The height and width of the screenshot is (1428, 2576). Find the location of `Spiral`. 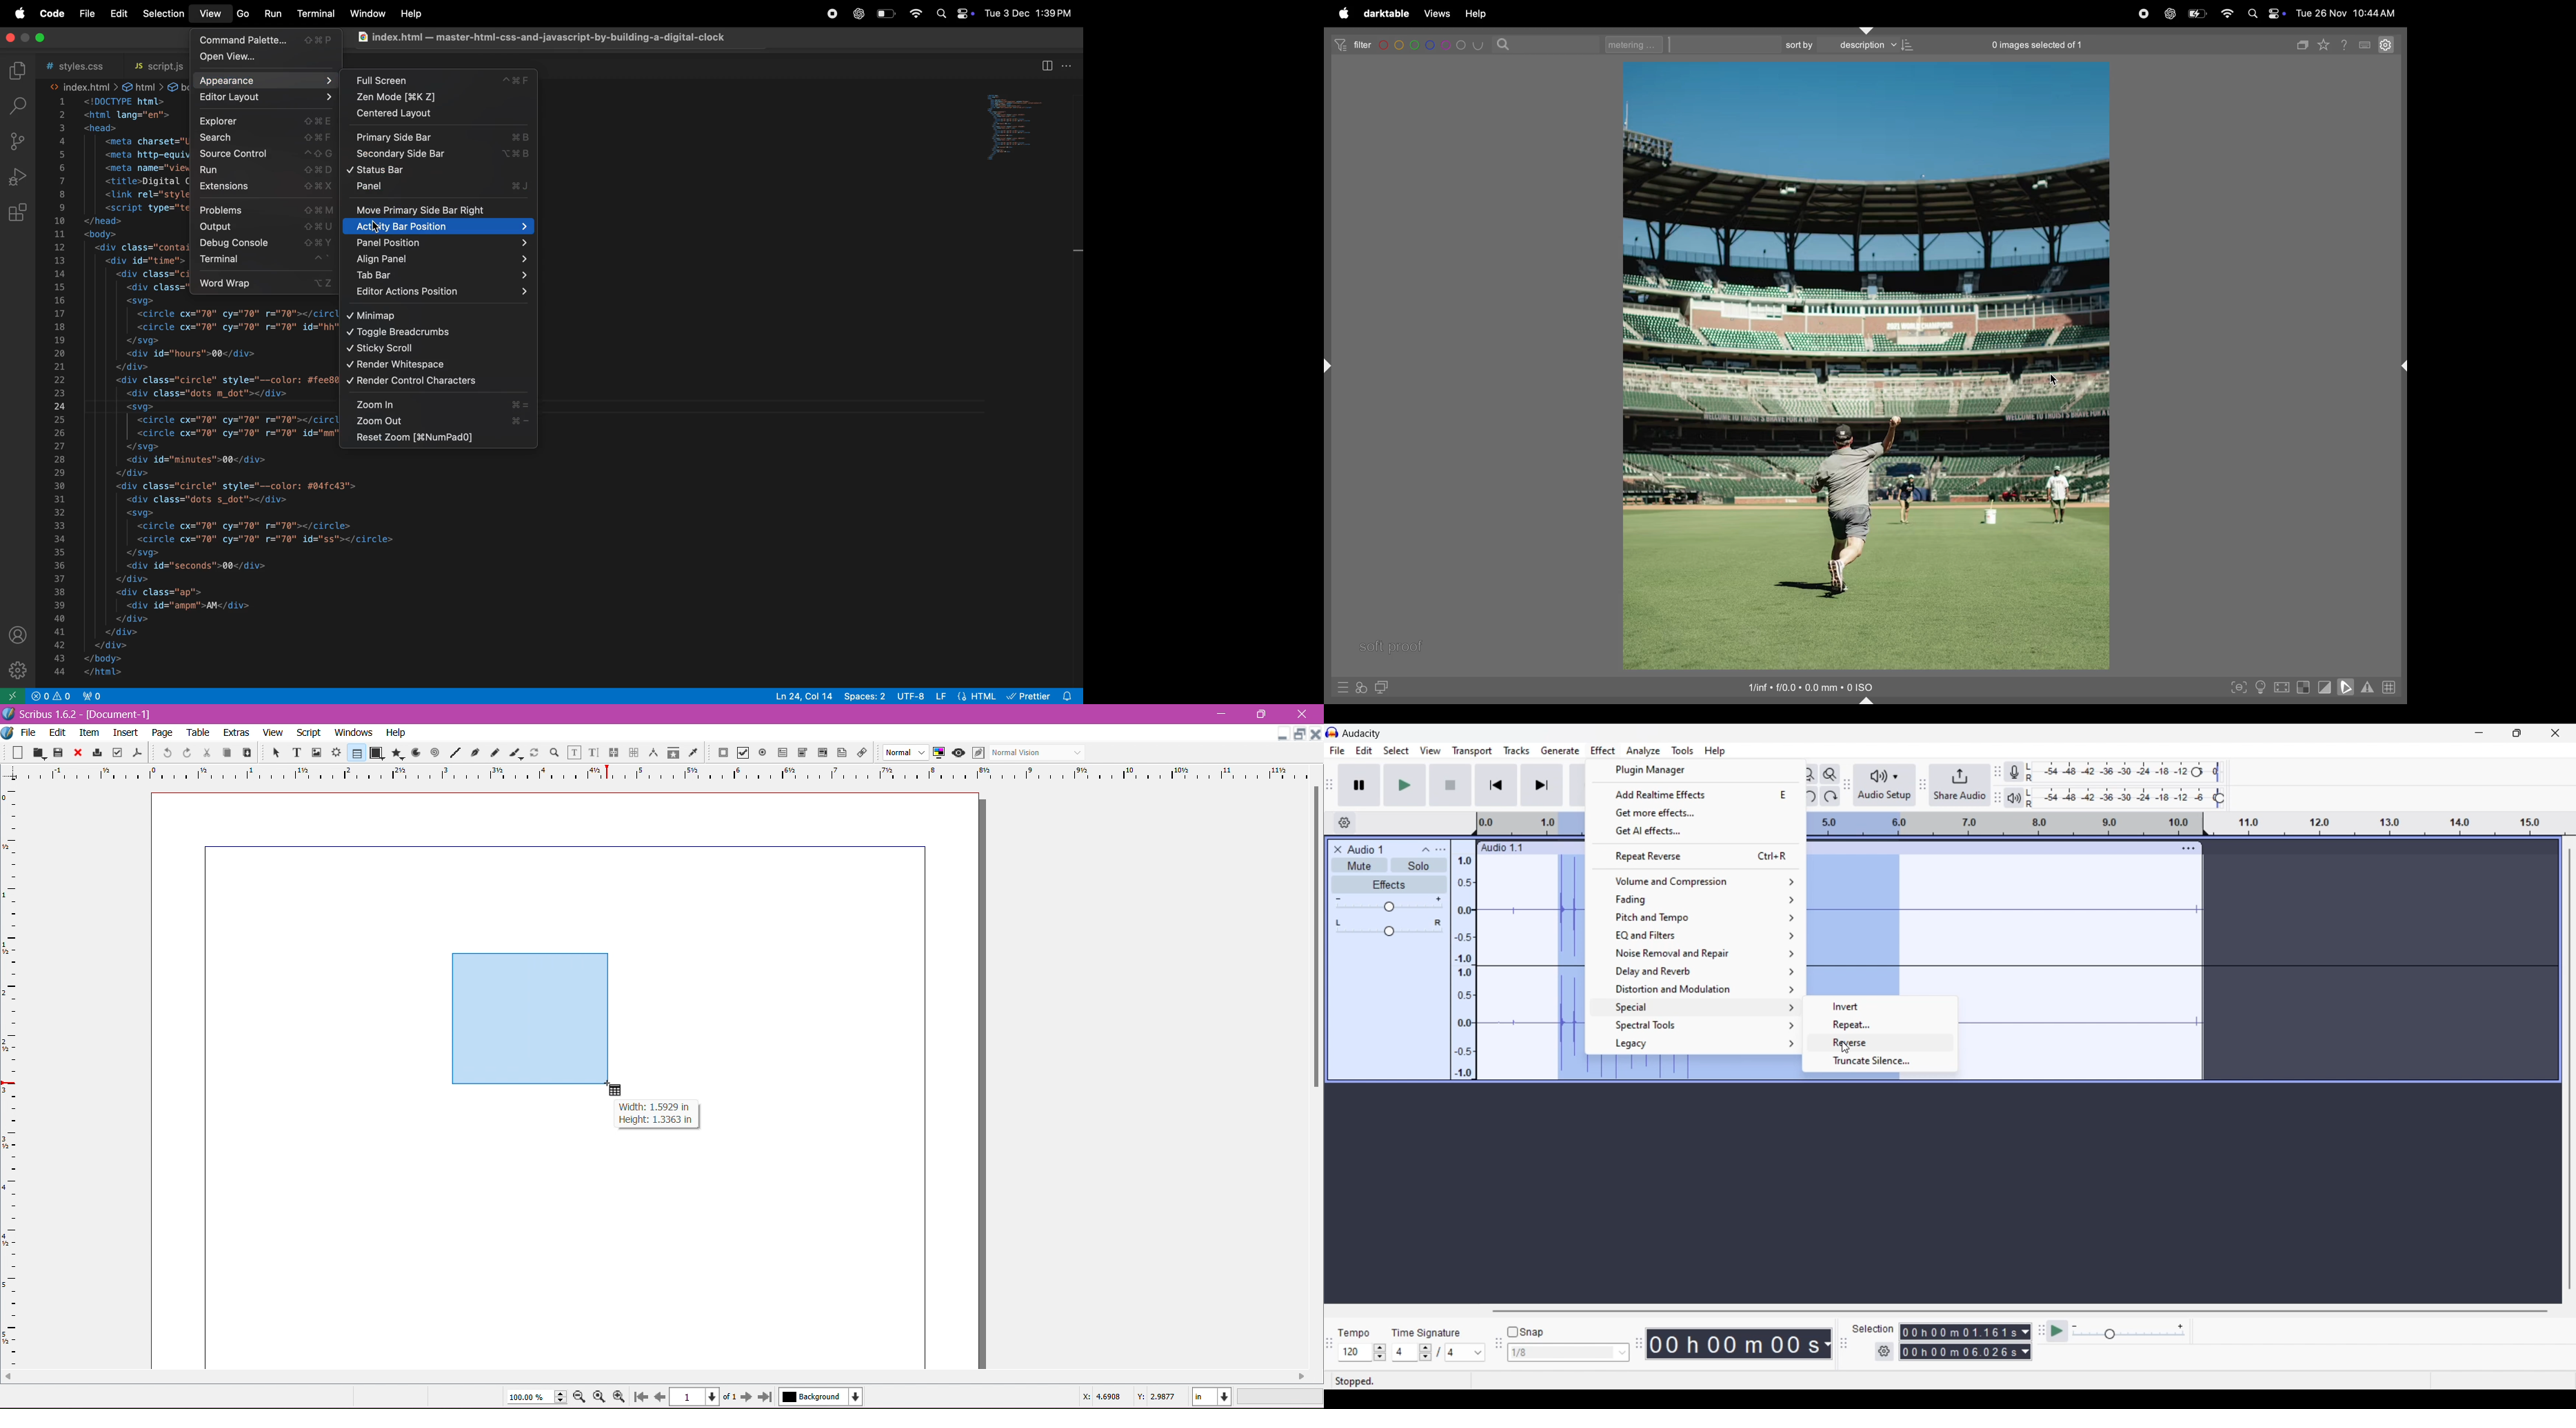

Spiral is located at coordinates (434, 752).